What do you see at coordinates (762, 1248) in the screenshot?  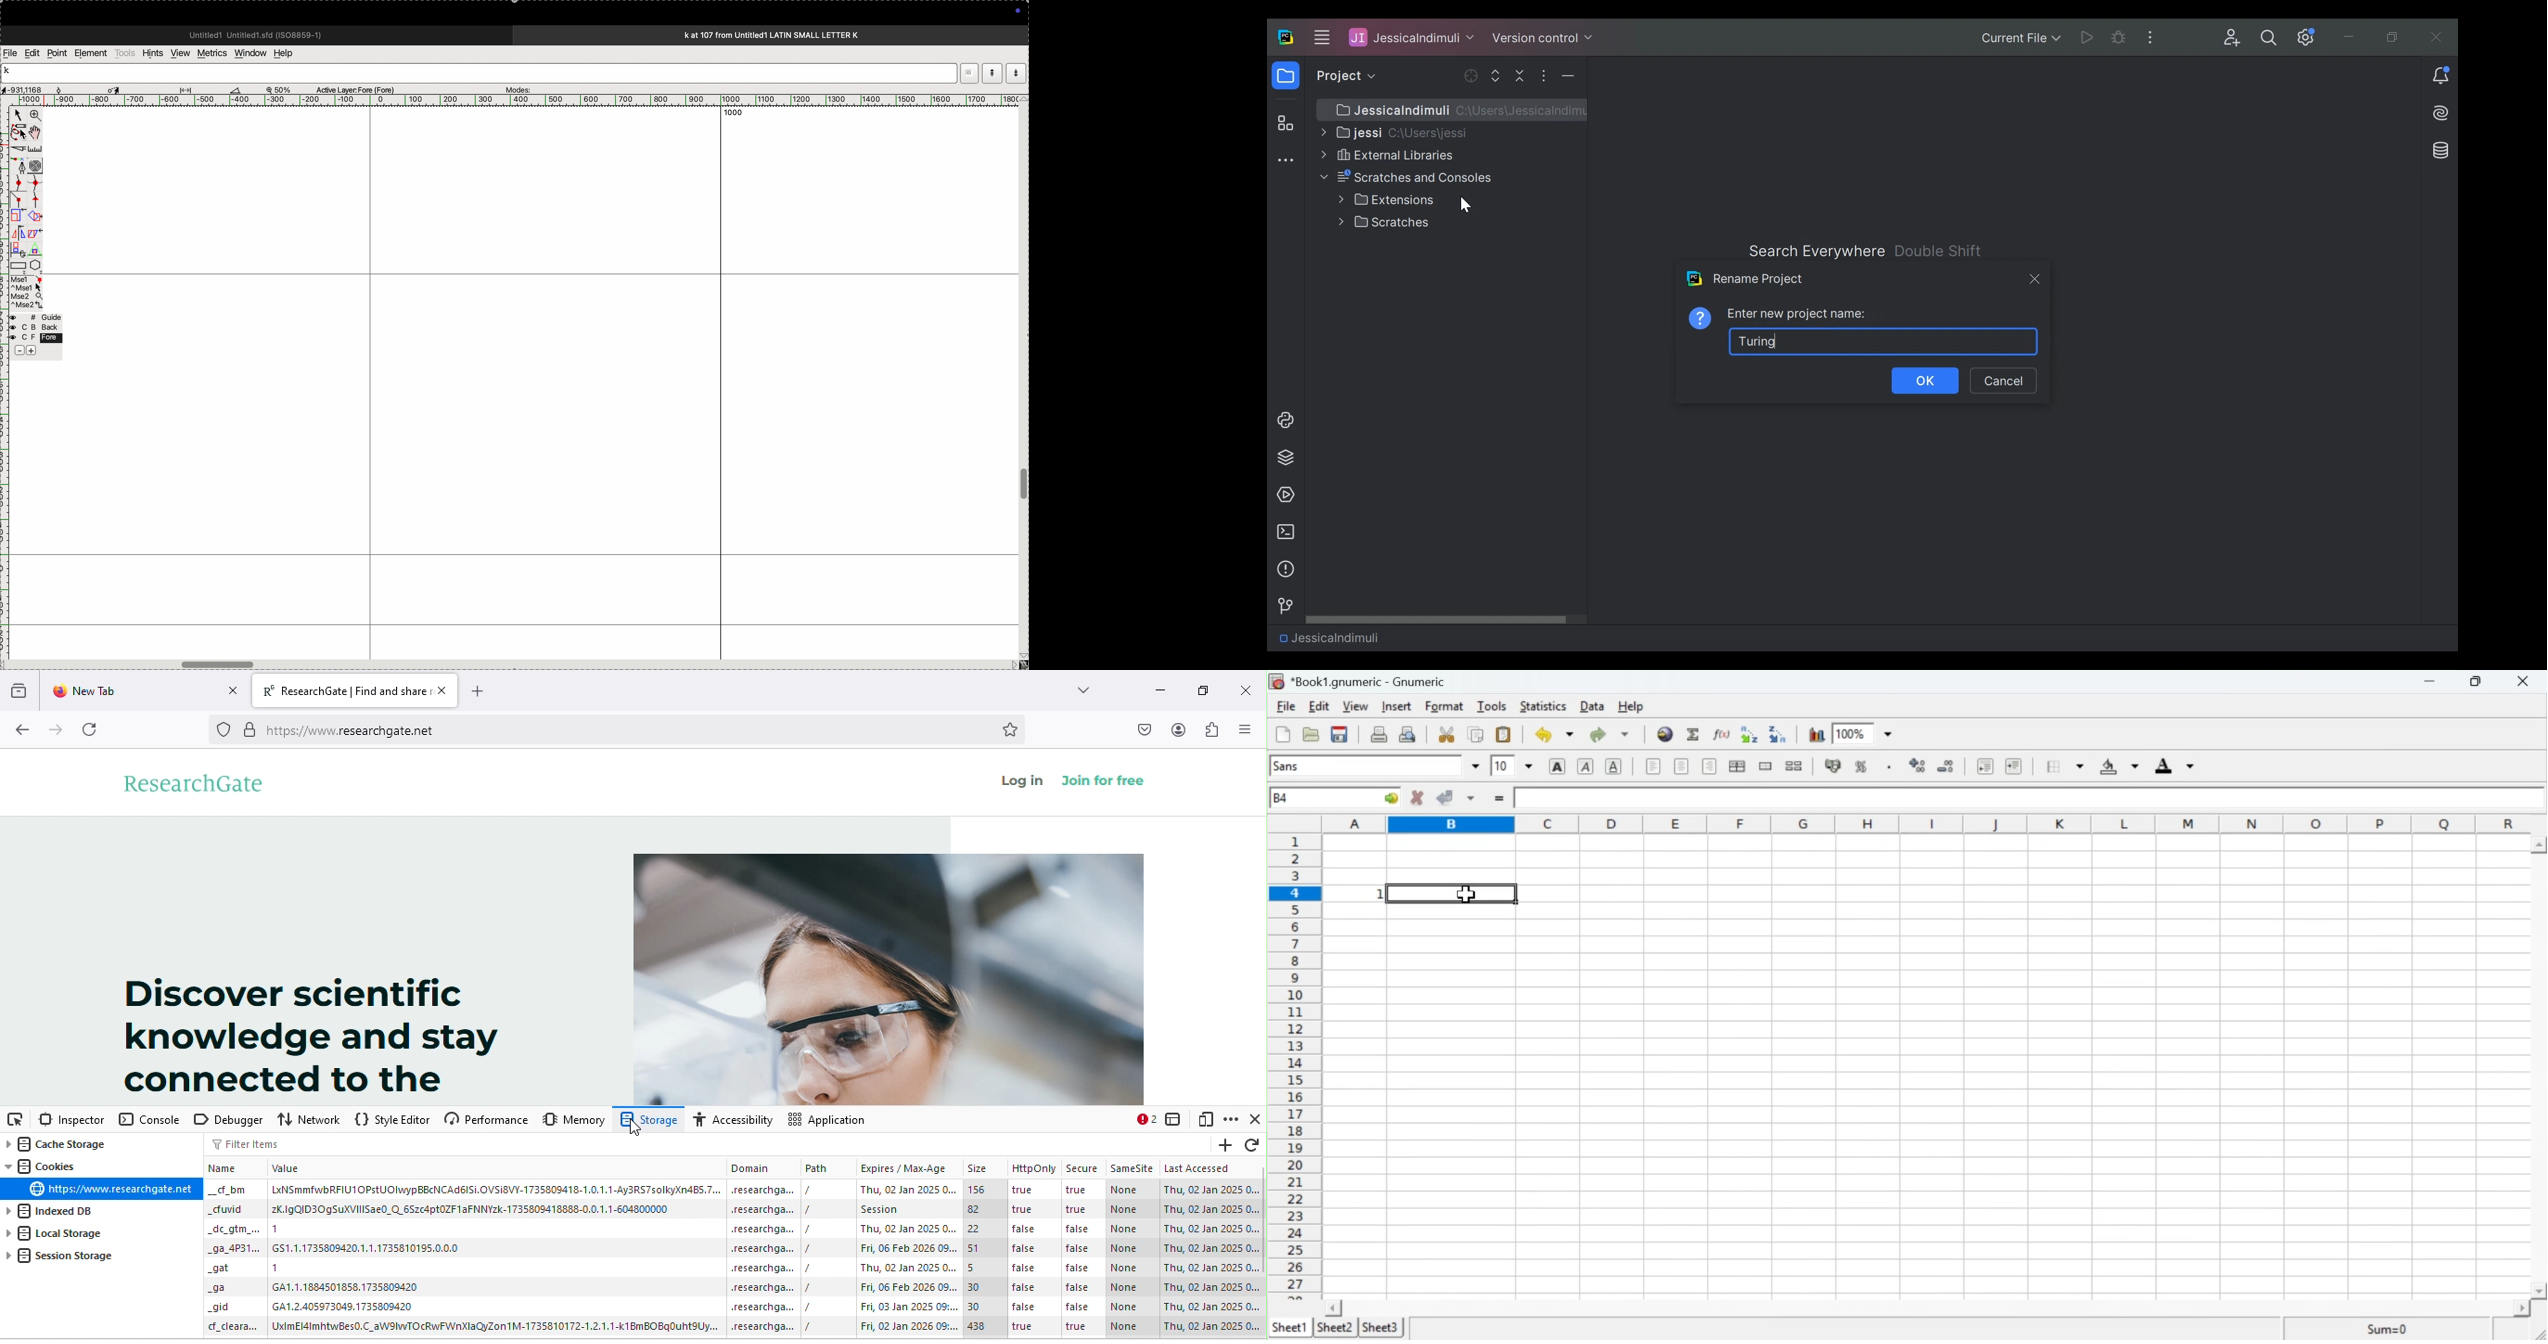 I see `domain` at bounding box center [762, 1248].